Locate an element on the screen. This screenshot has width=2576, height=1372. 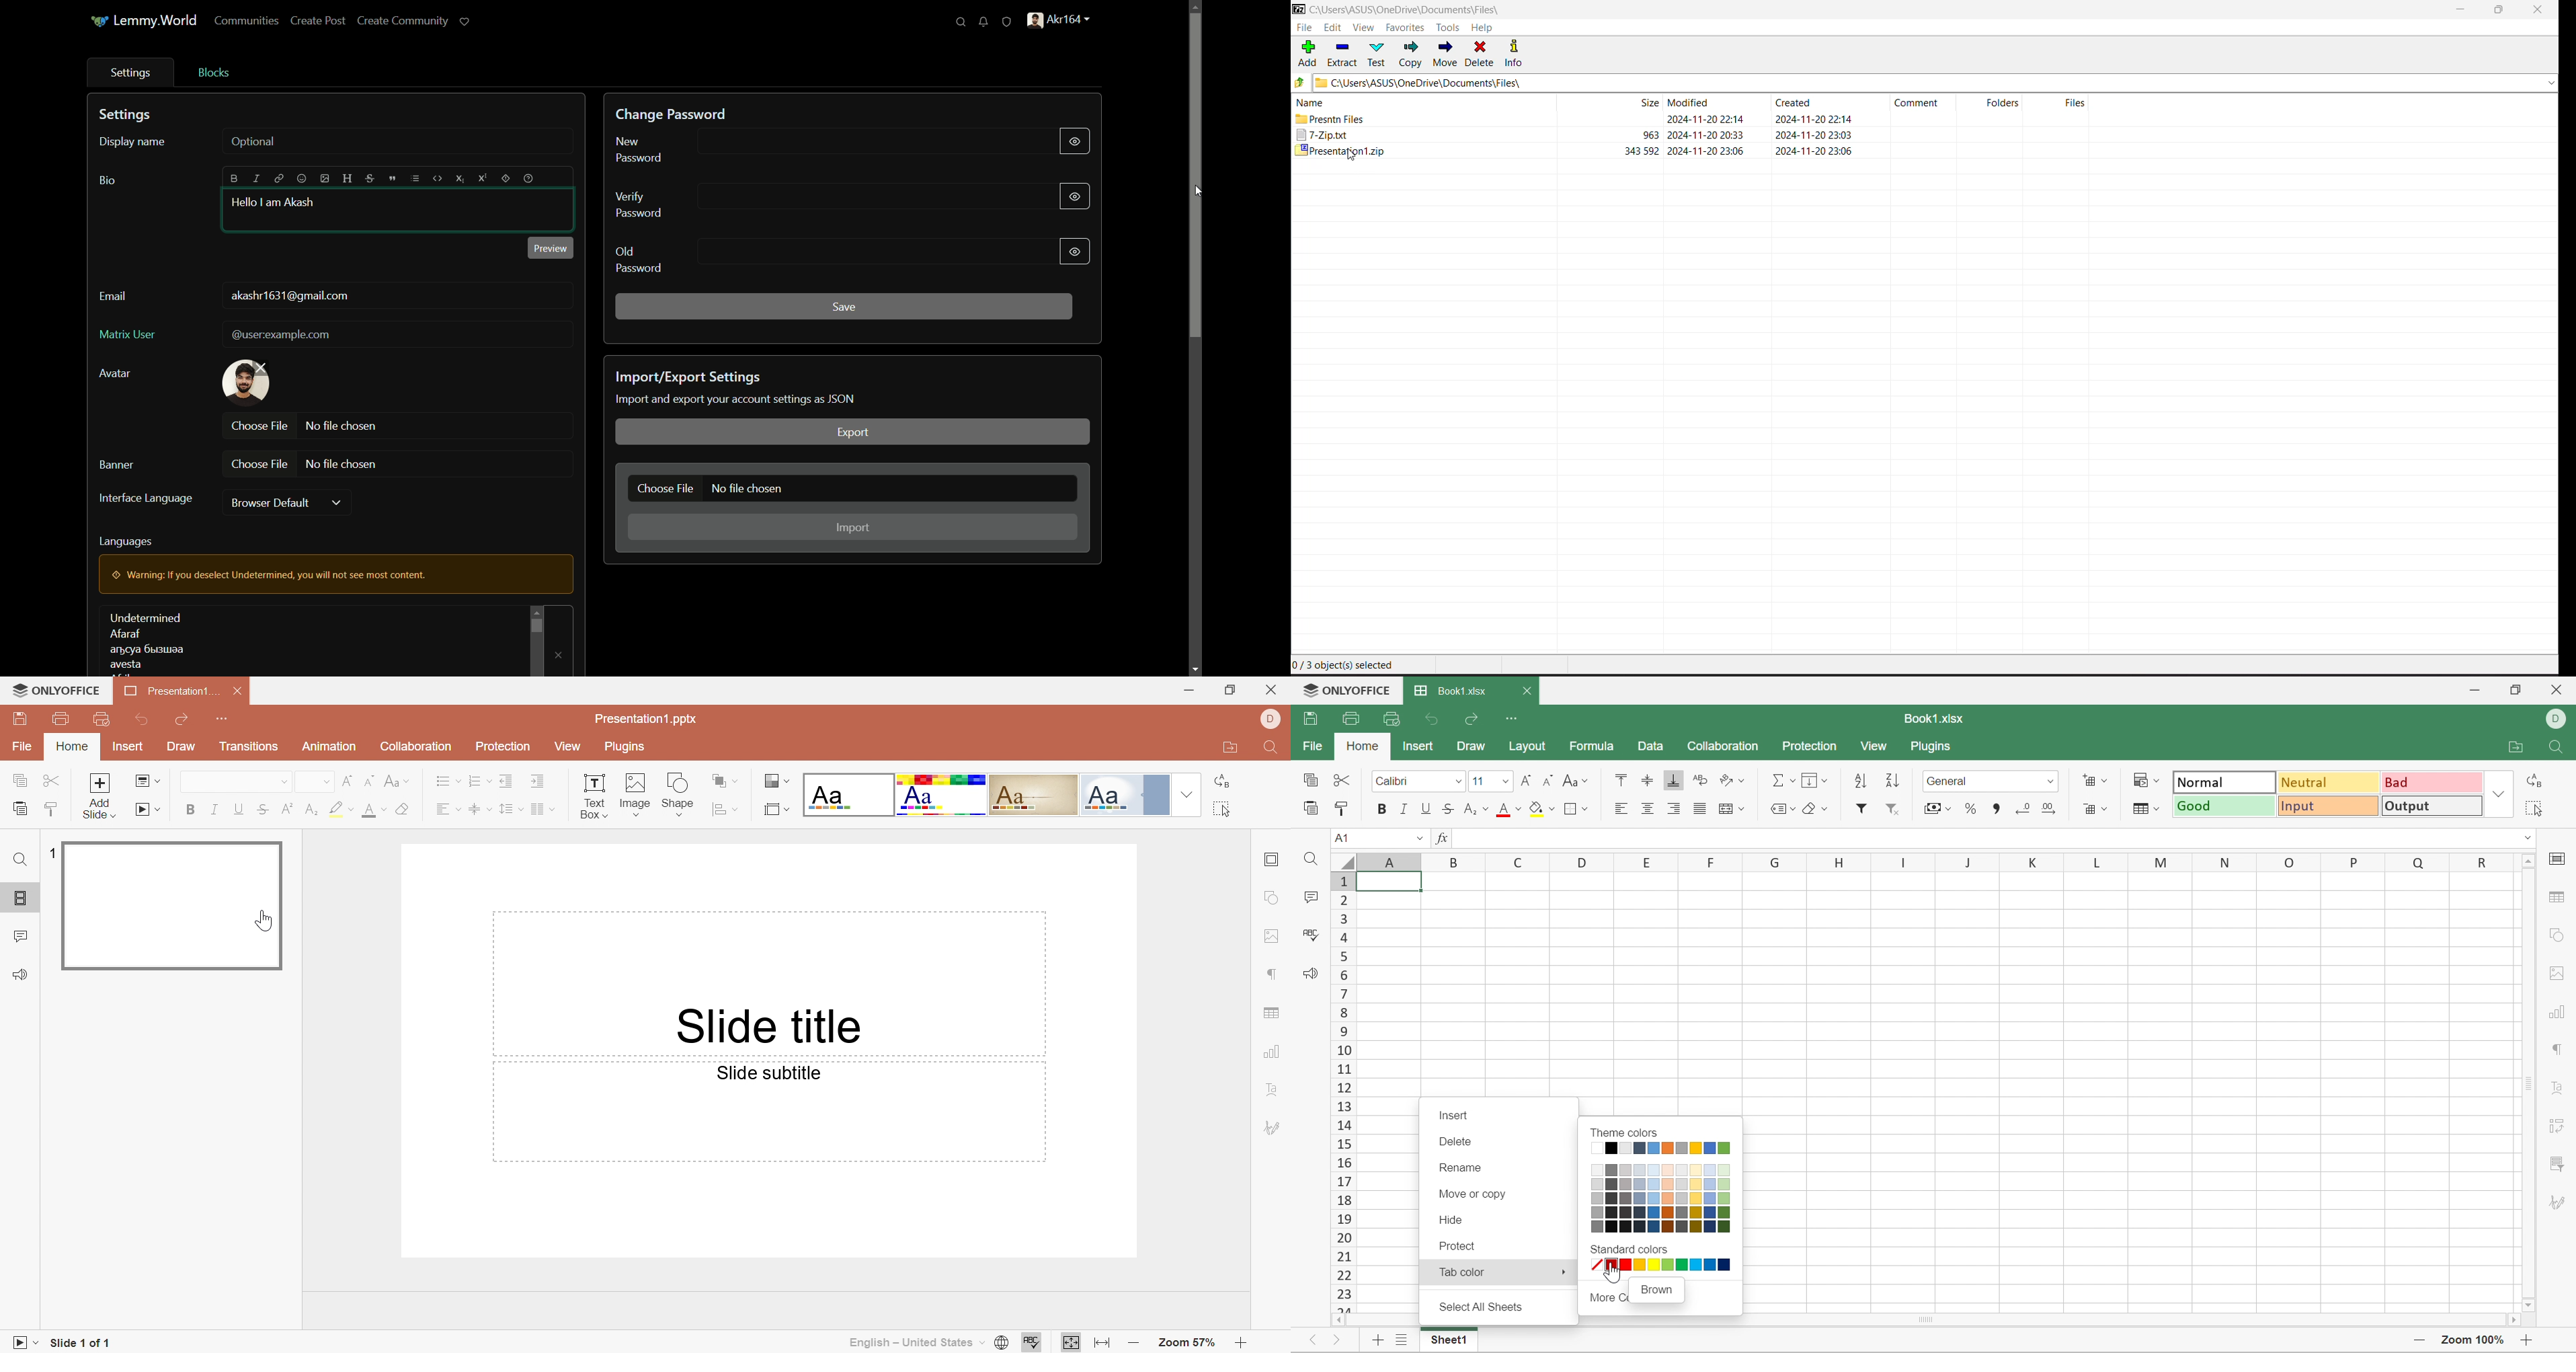
Draw is located at coordinates (182, 746).